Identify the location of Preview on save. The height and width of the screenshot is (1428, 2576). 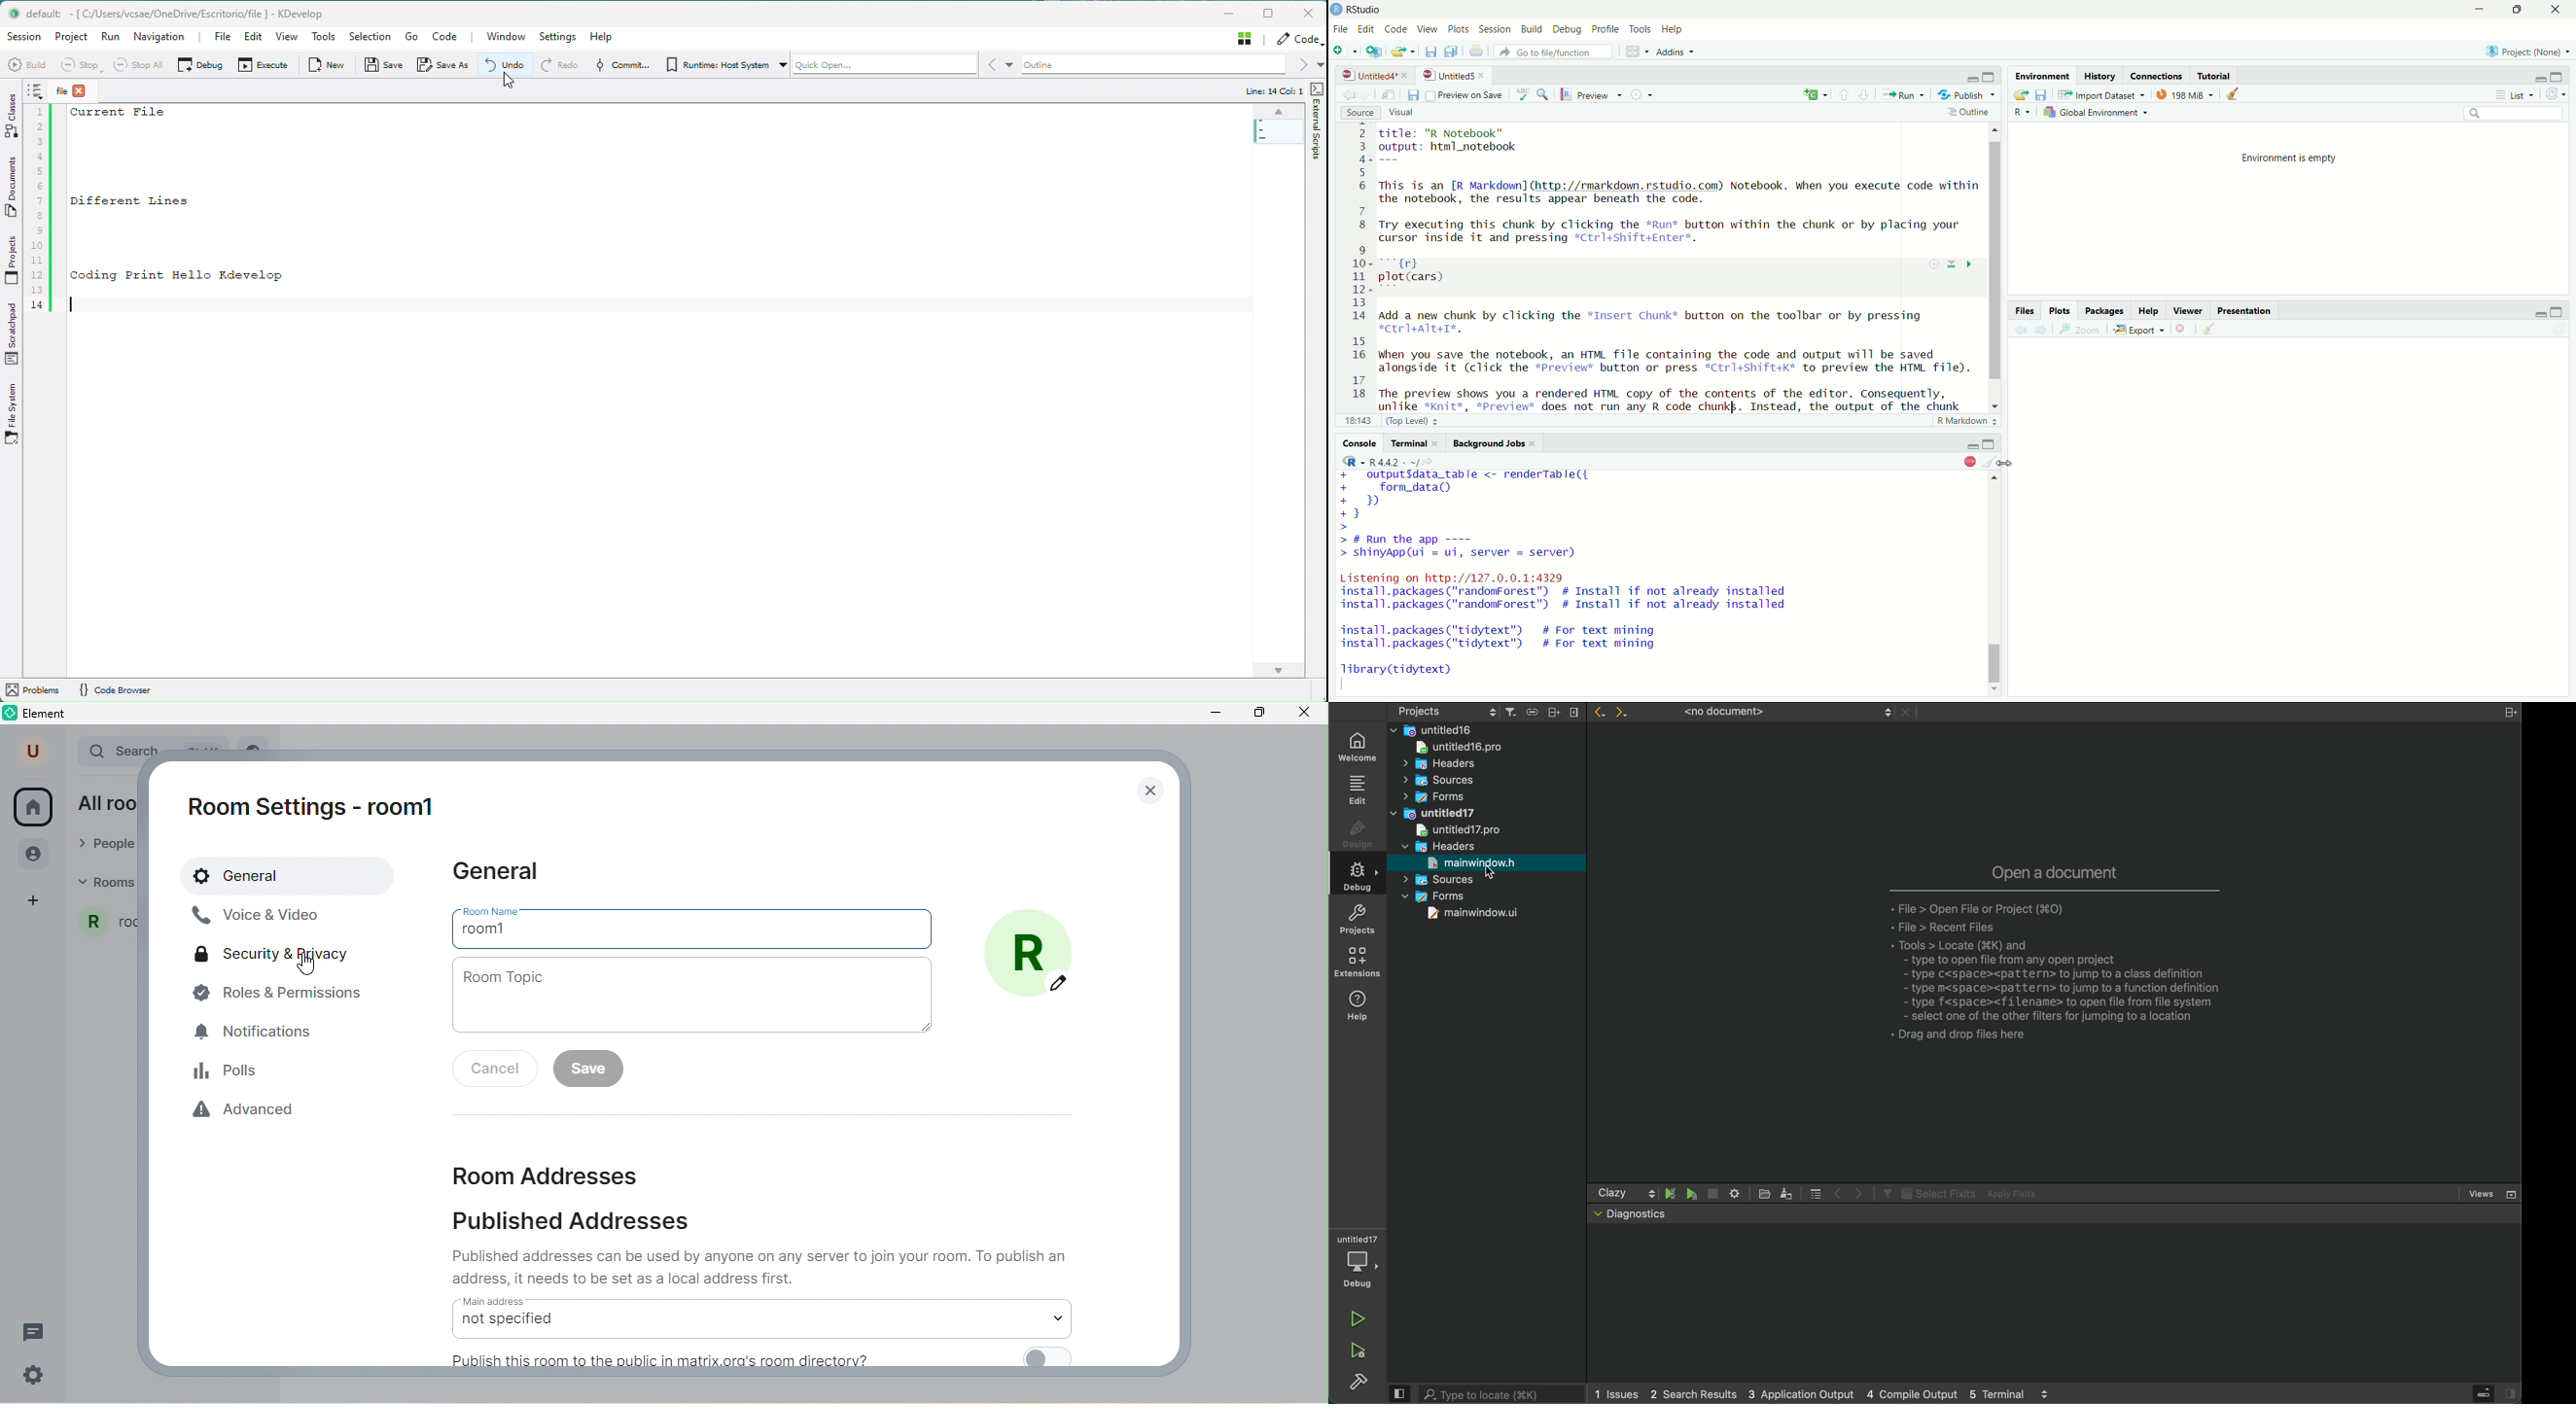
(1464, 95).